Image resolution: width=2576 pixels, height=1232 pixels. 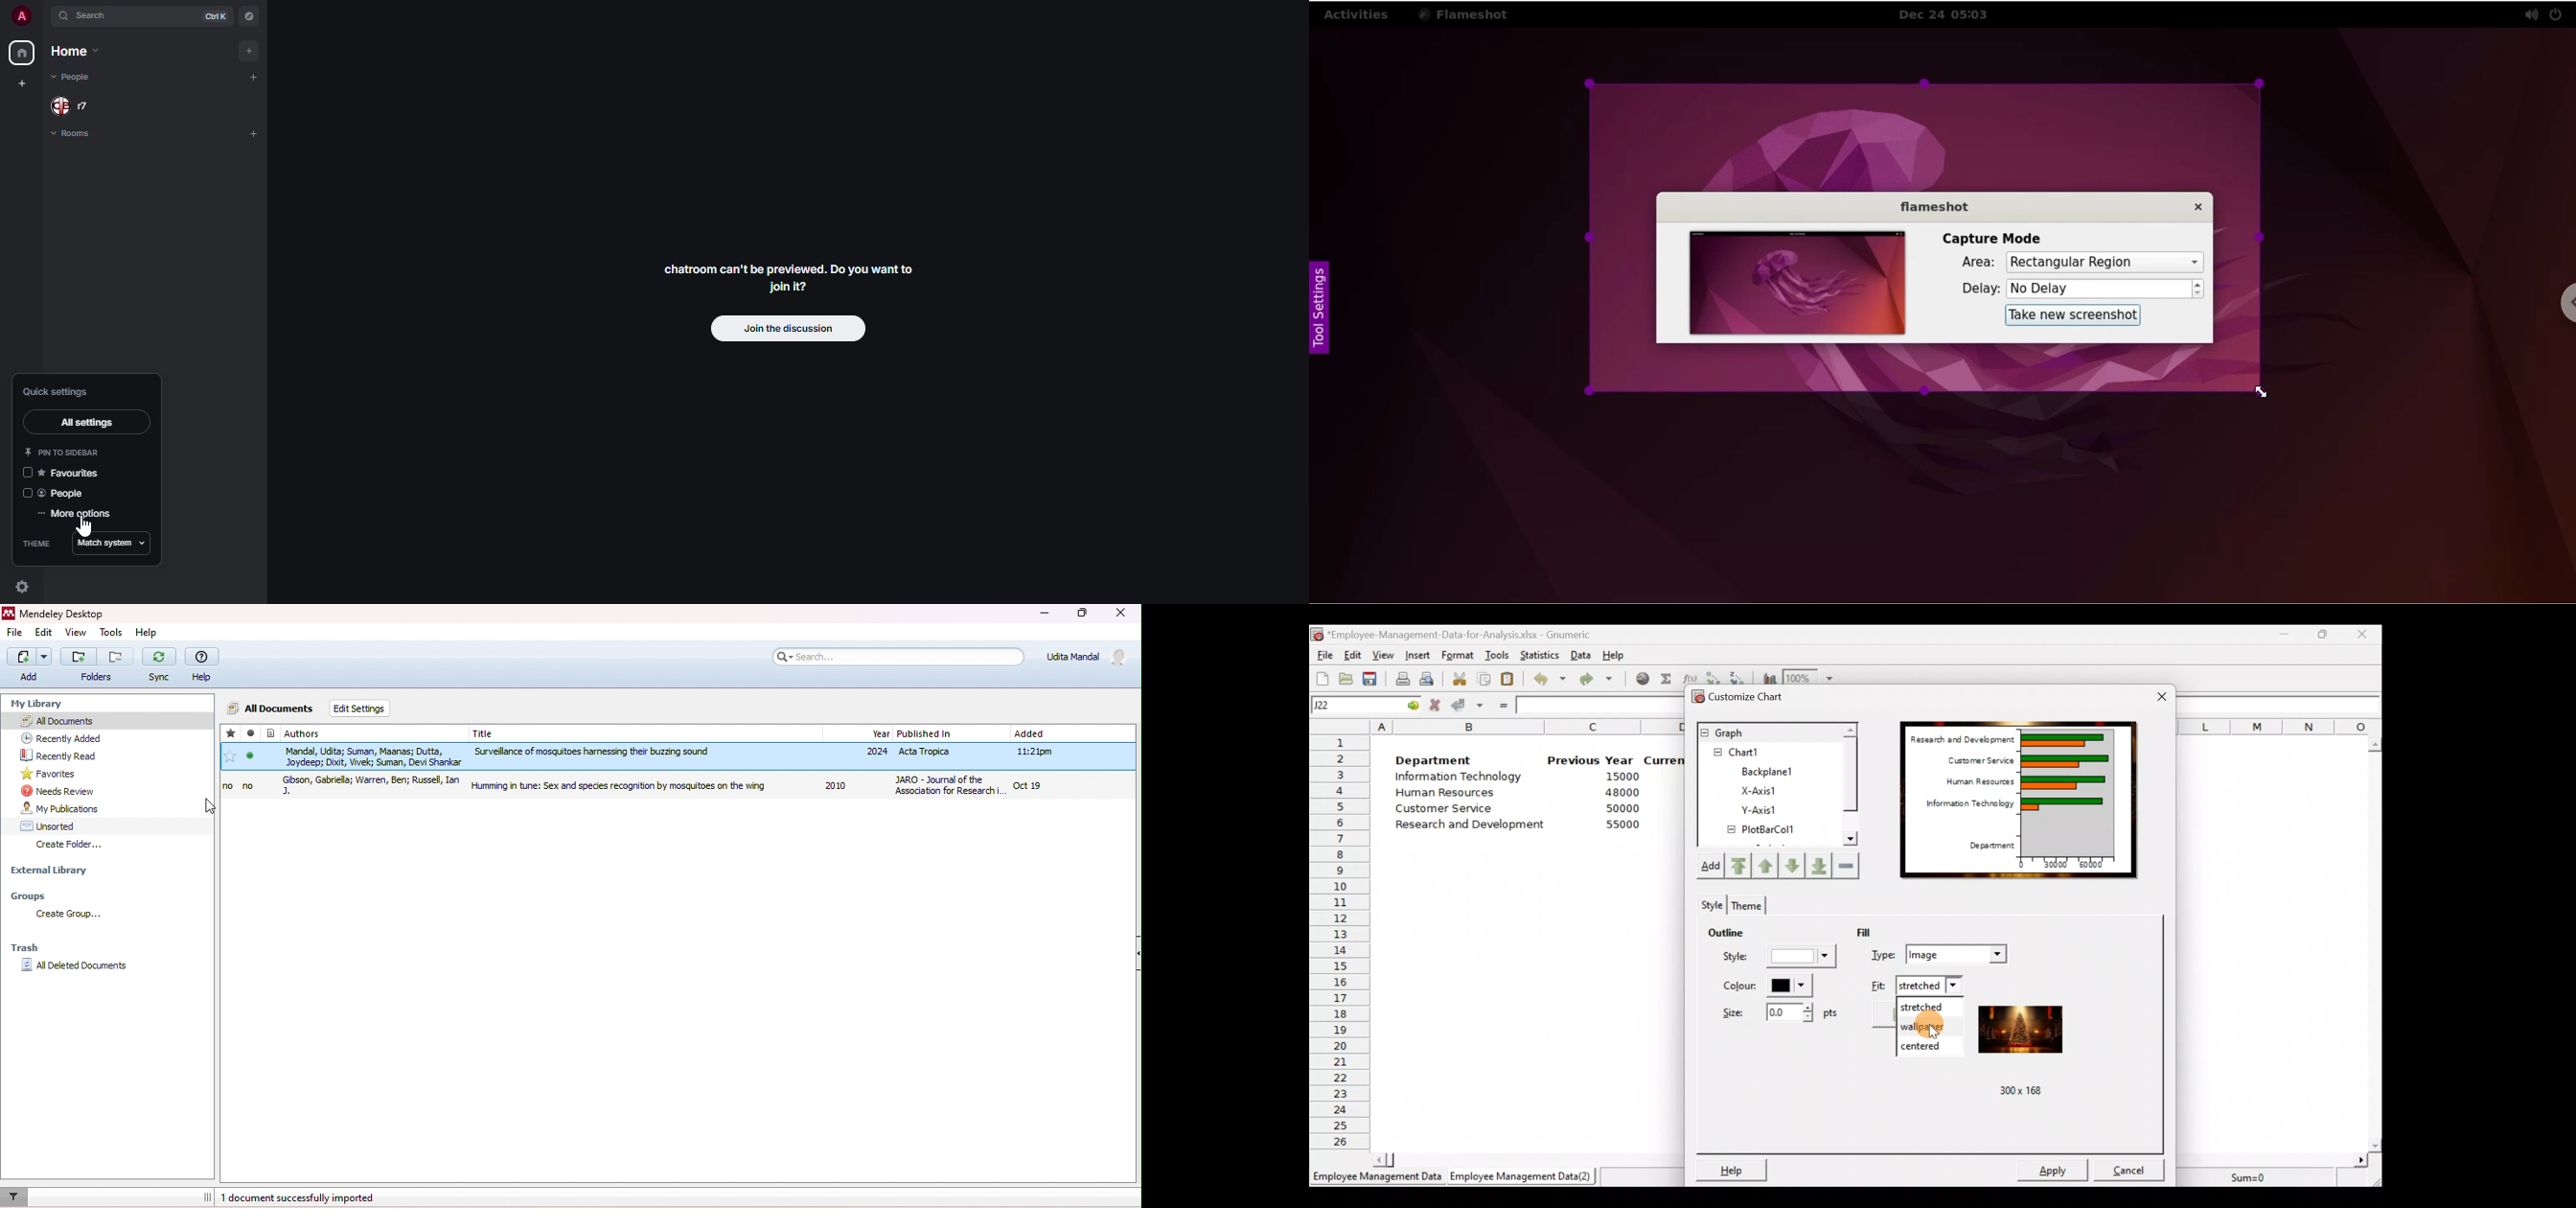 I want to click on authors, so click(x=313, y=734).